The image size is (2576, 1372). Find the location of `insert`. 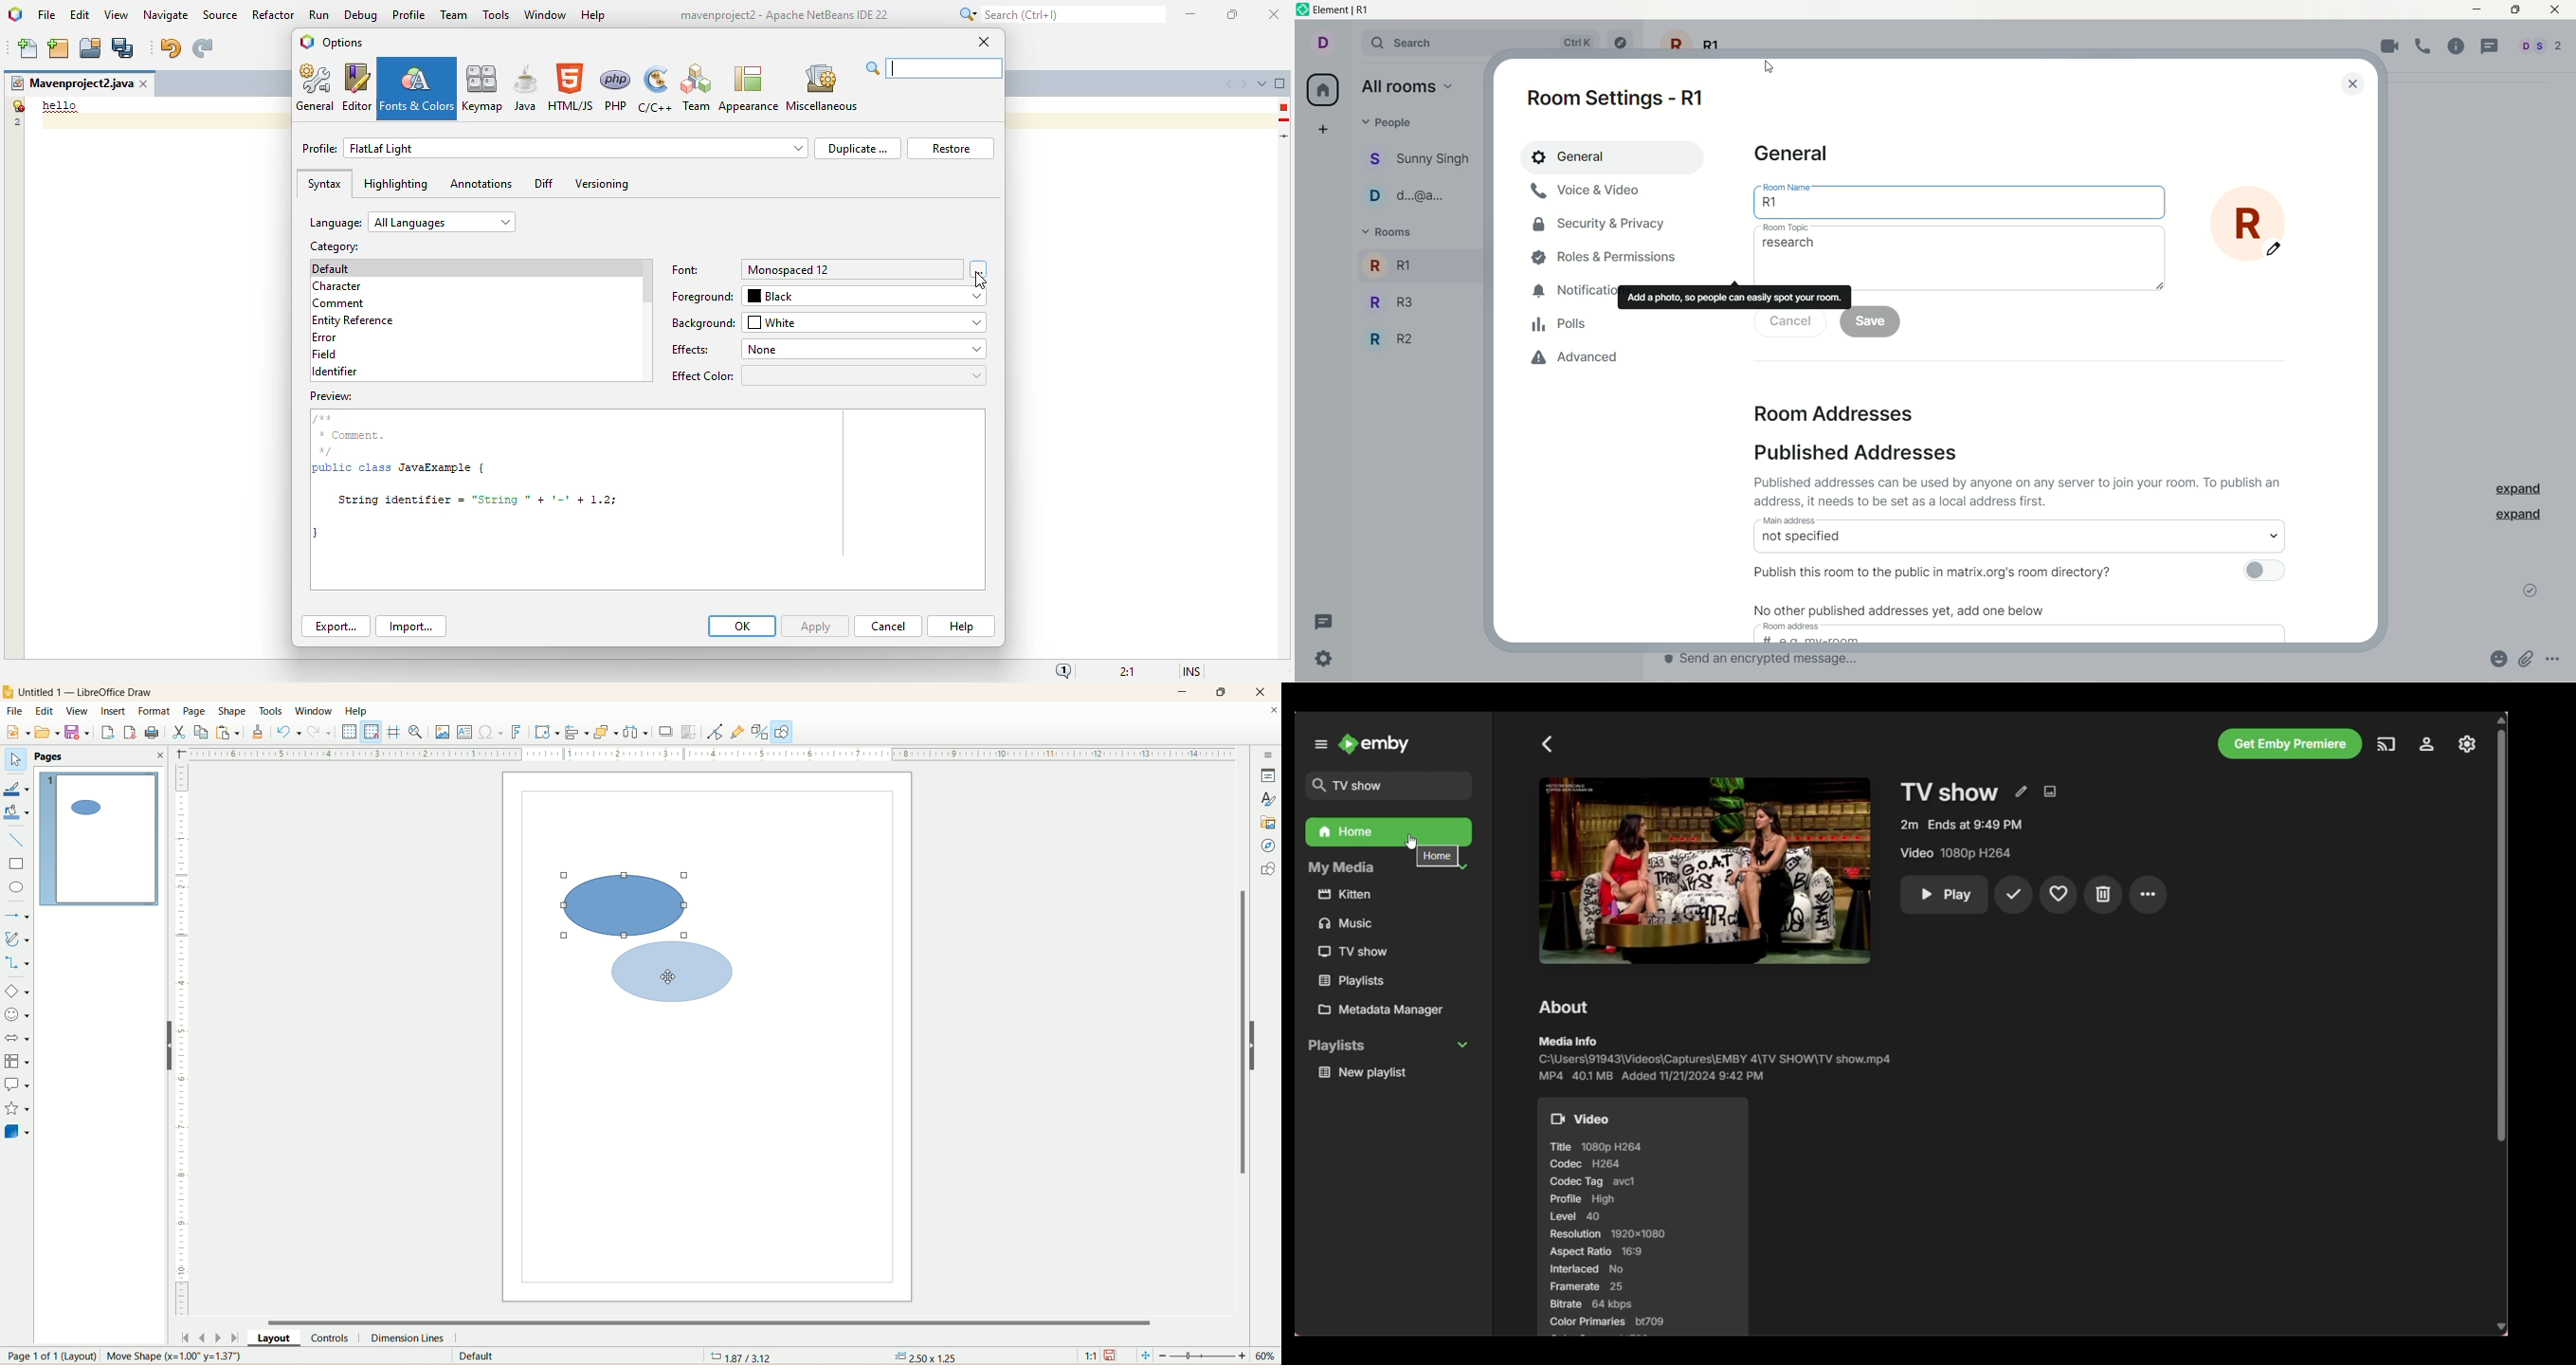

insert is located at coordinates (111, 711).